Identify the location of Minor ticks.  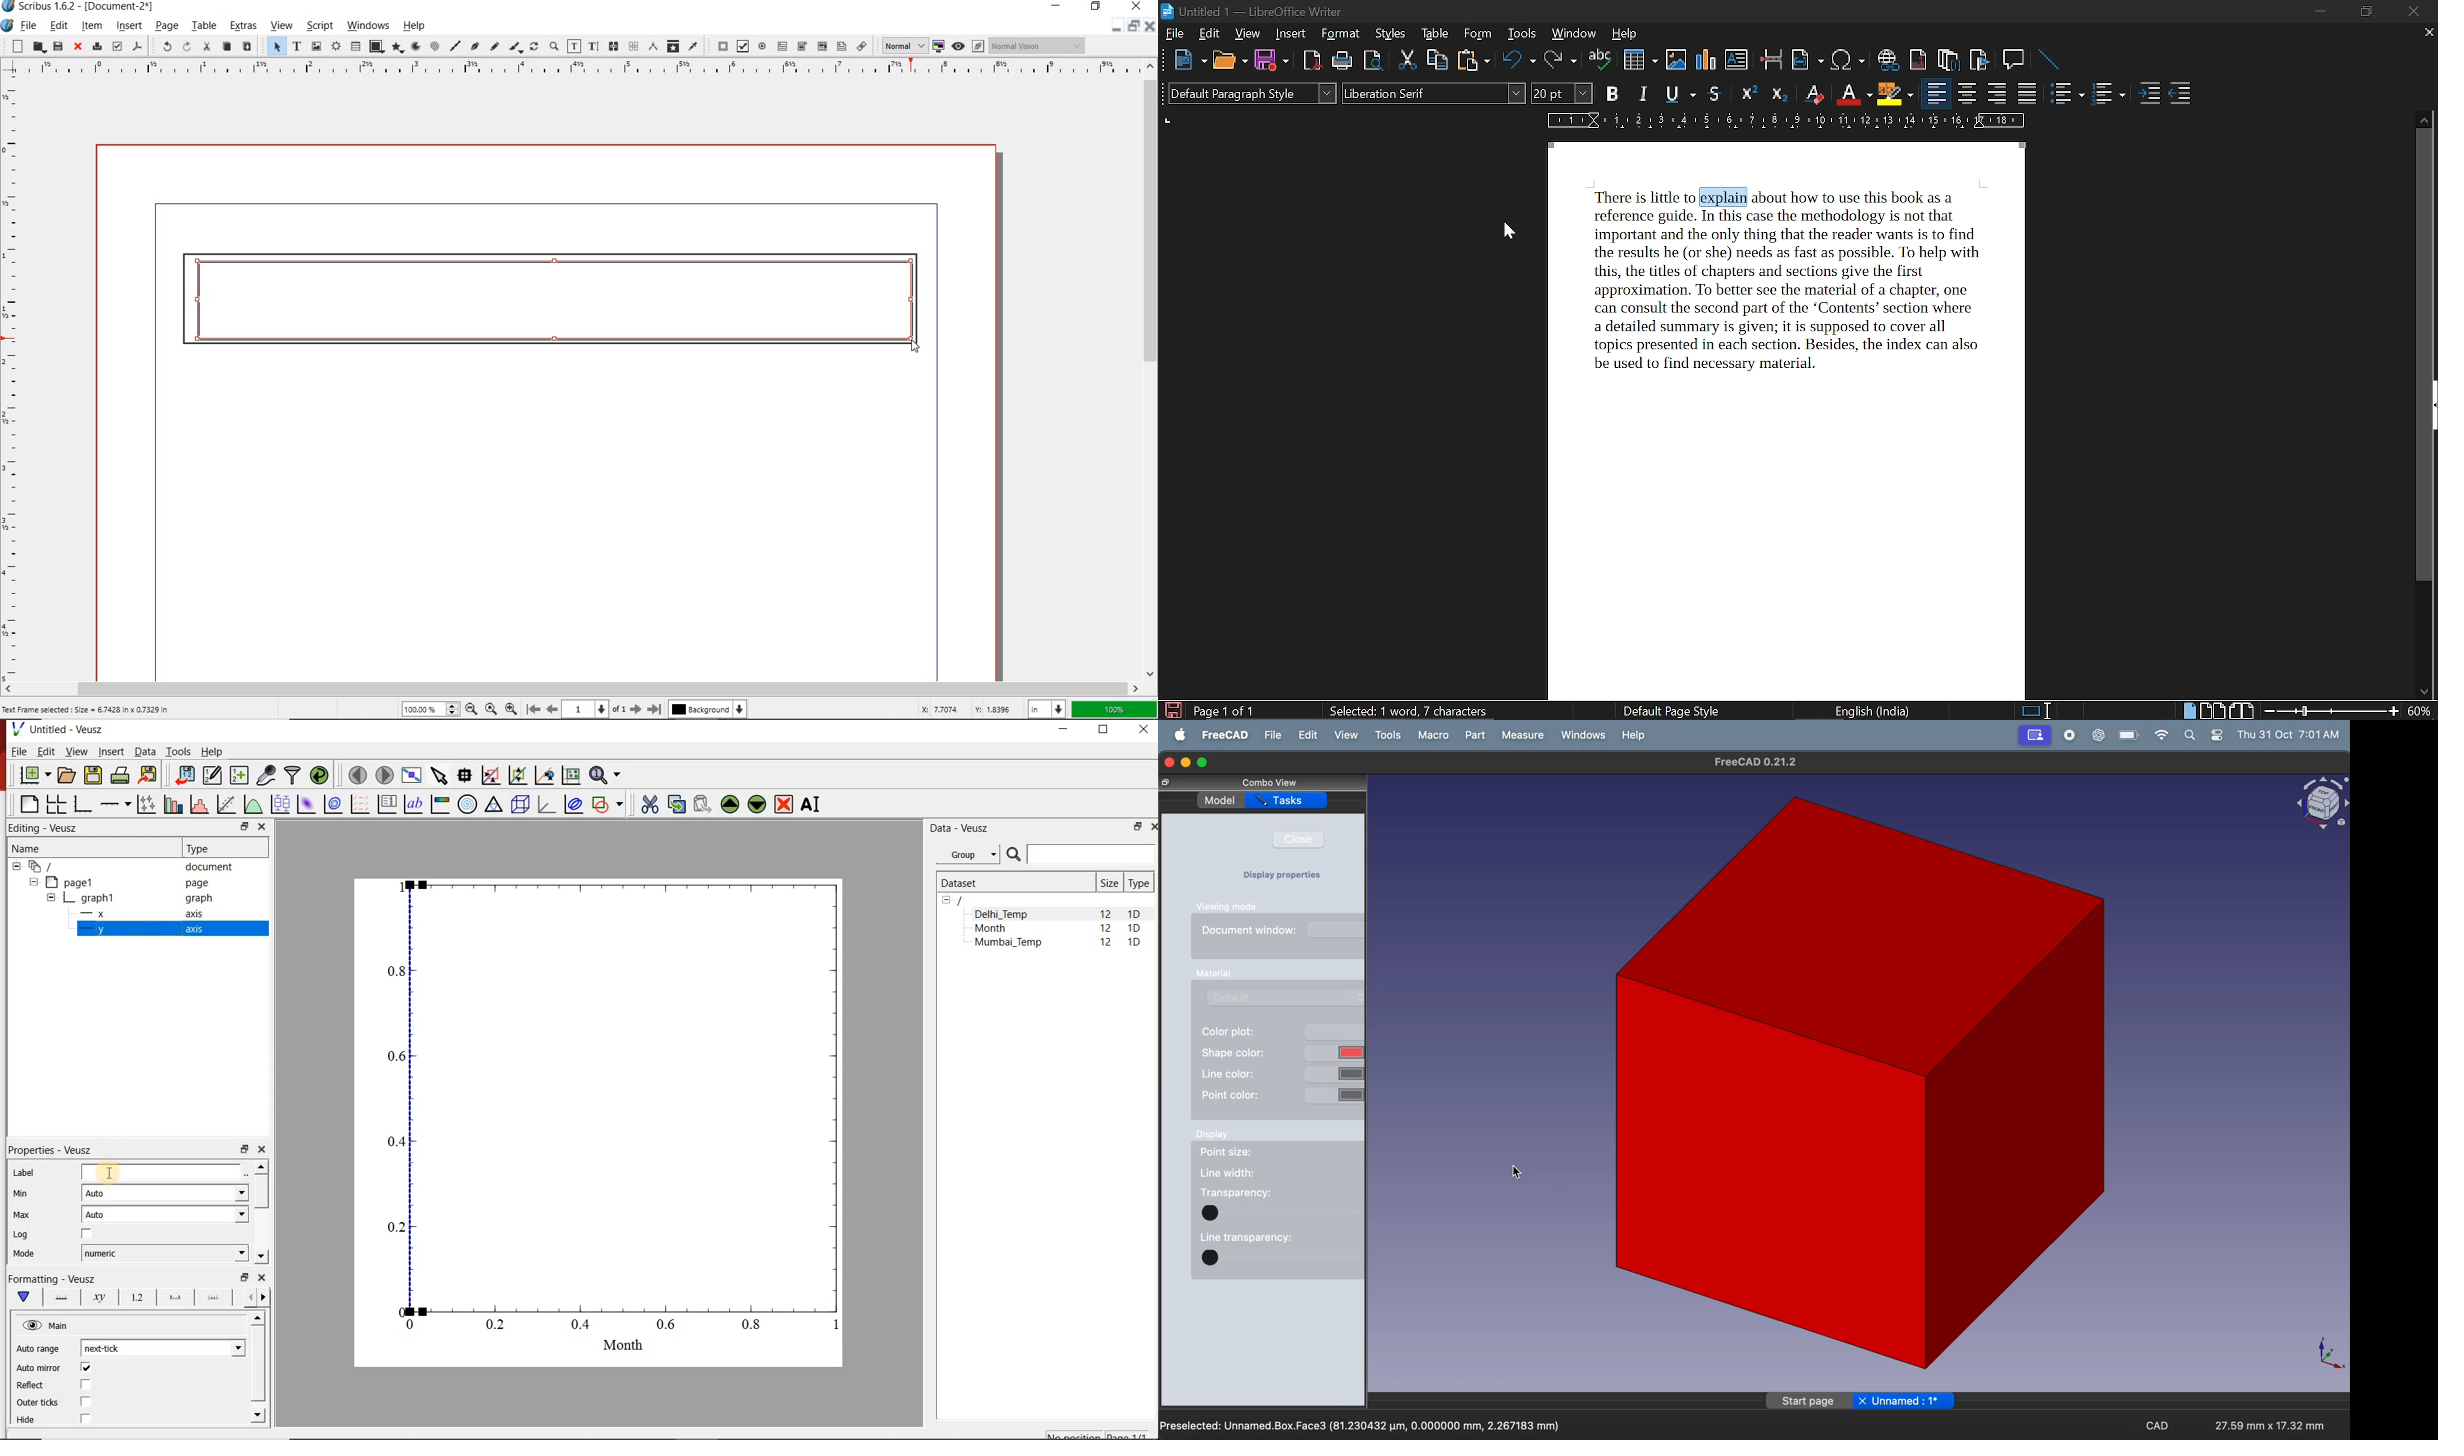
(214, 1297).